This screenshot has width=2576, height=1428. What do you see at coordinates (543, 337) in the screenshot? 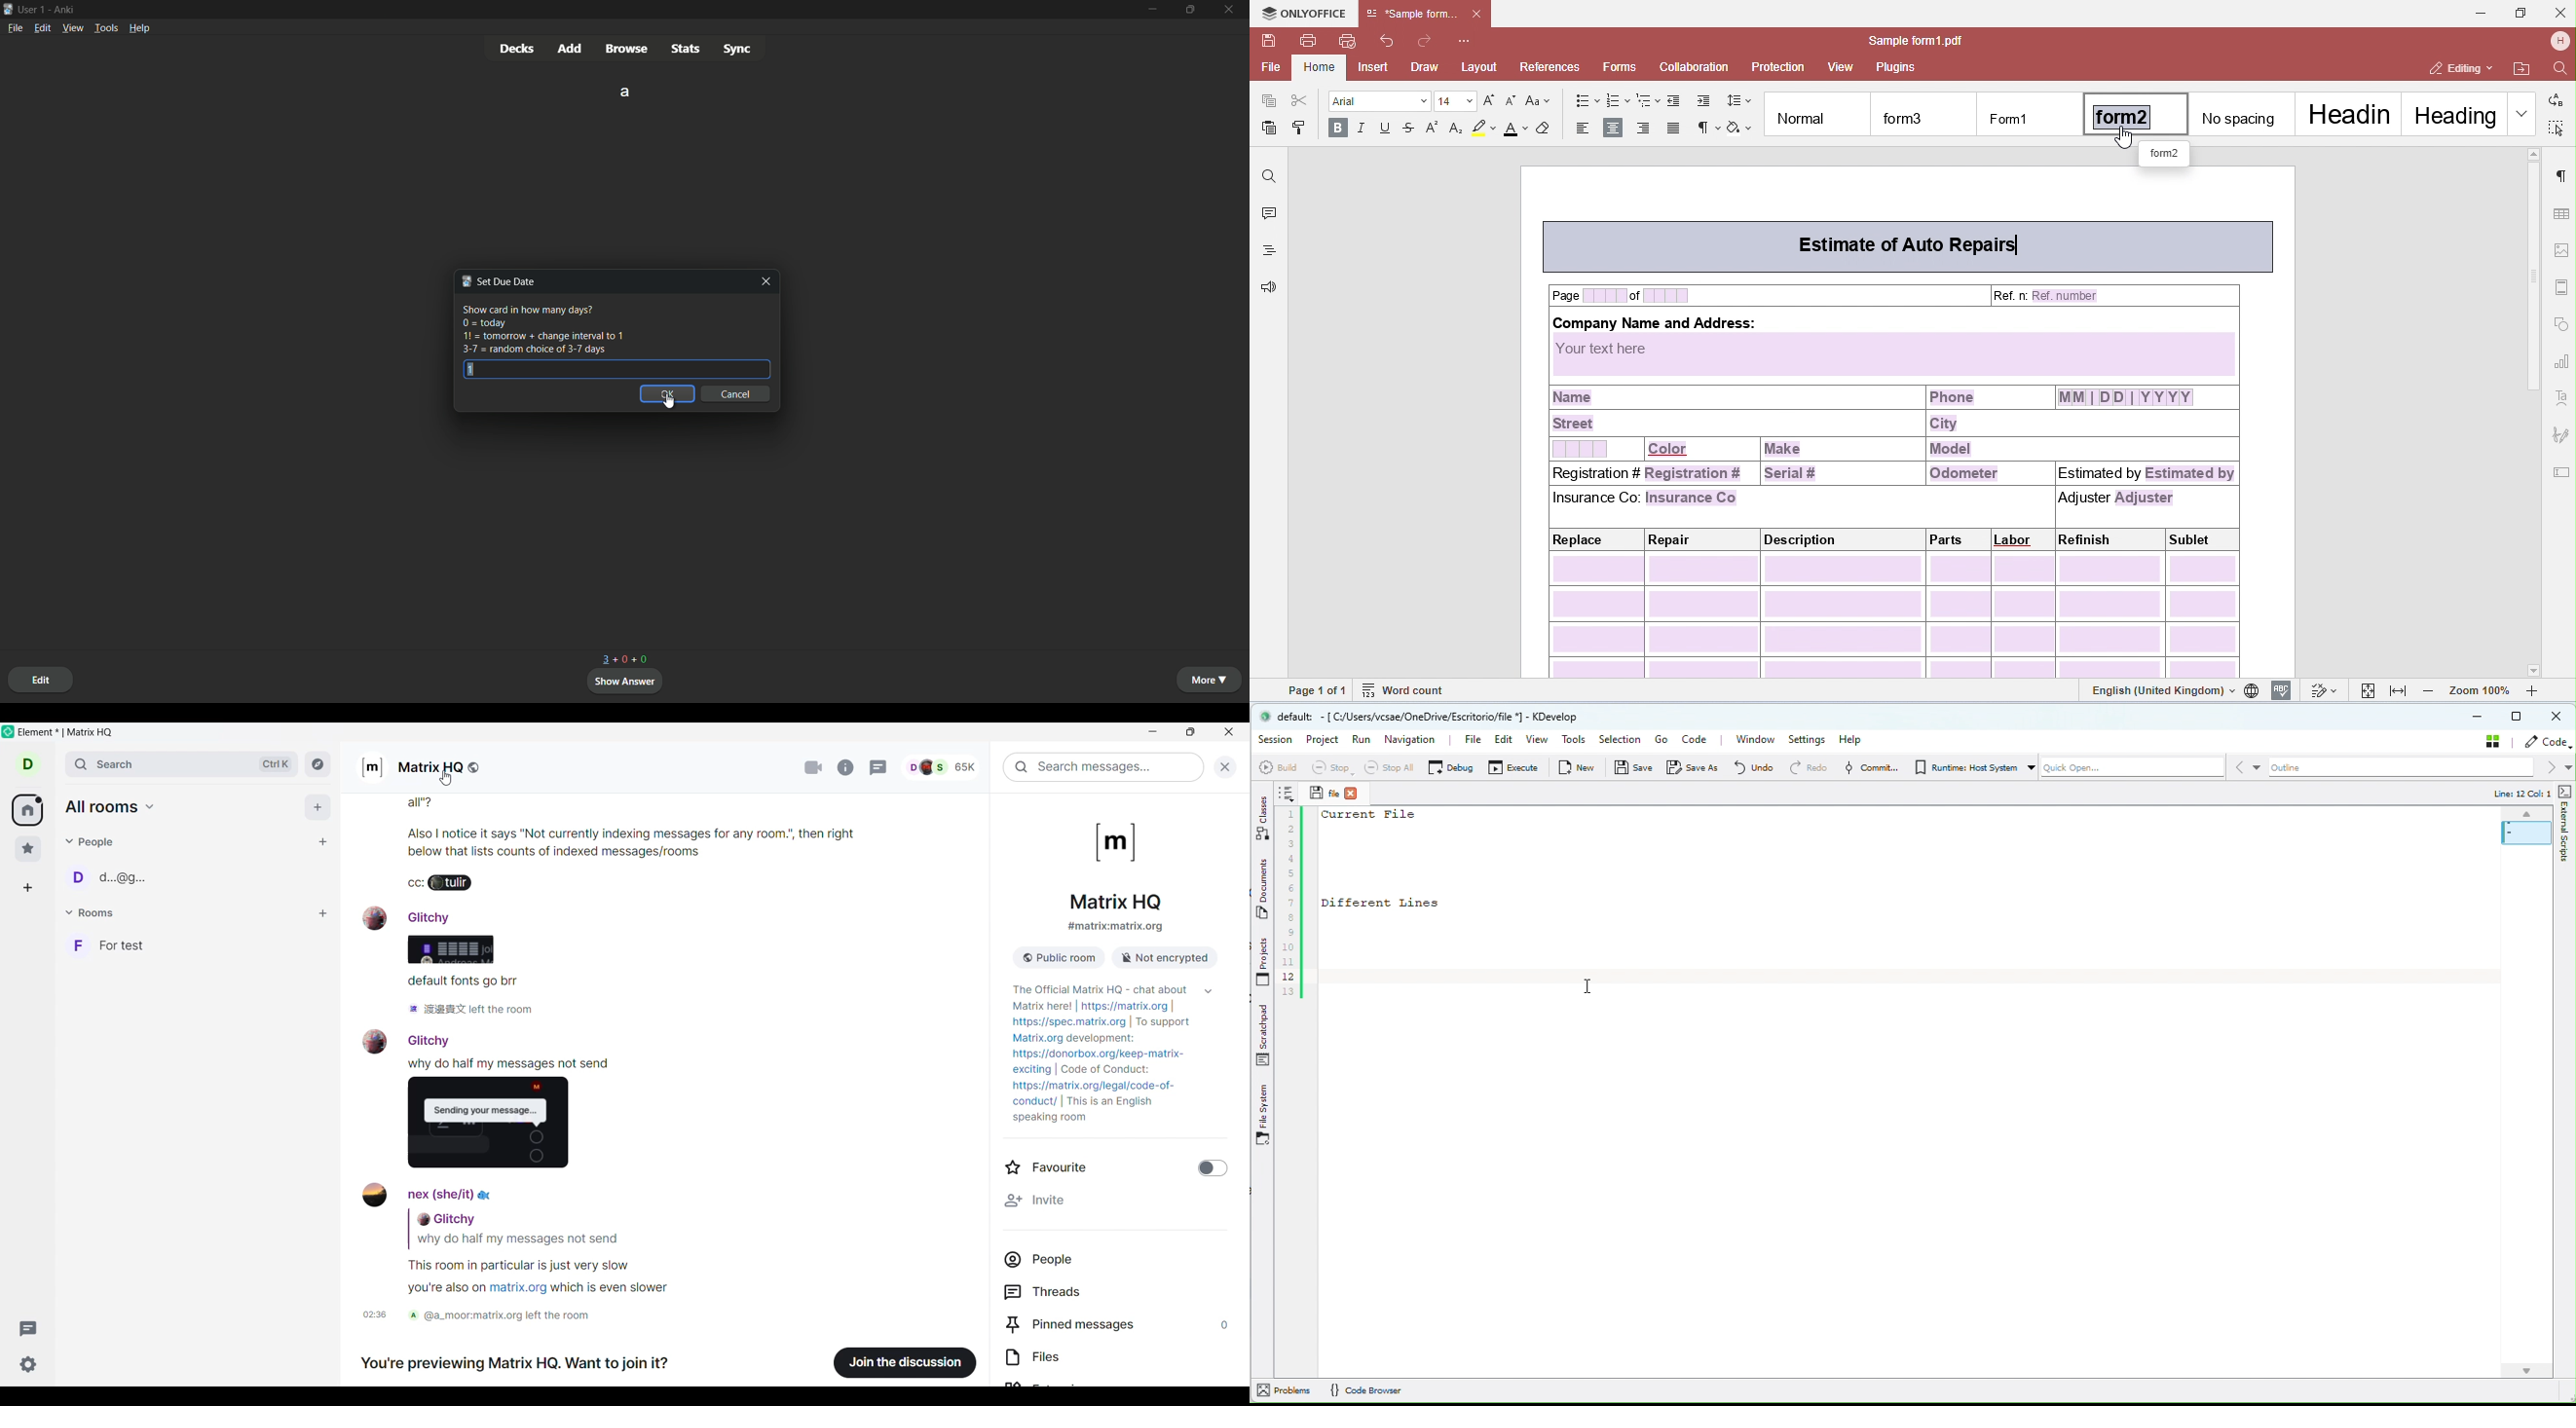
I see `1! = tomorrow + change interval to 1` at bounding box center [543, 337].